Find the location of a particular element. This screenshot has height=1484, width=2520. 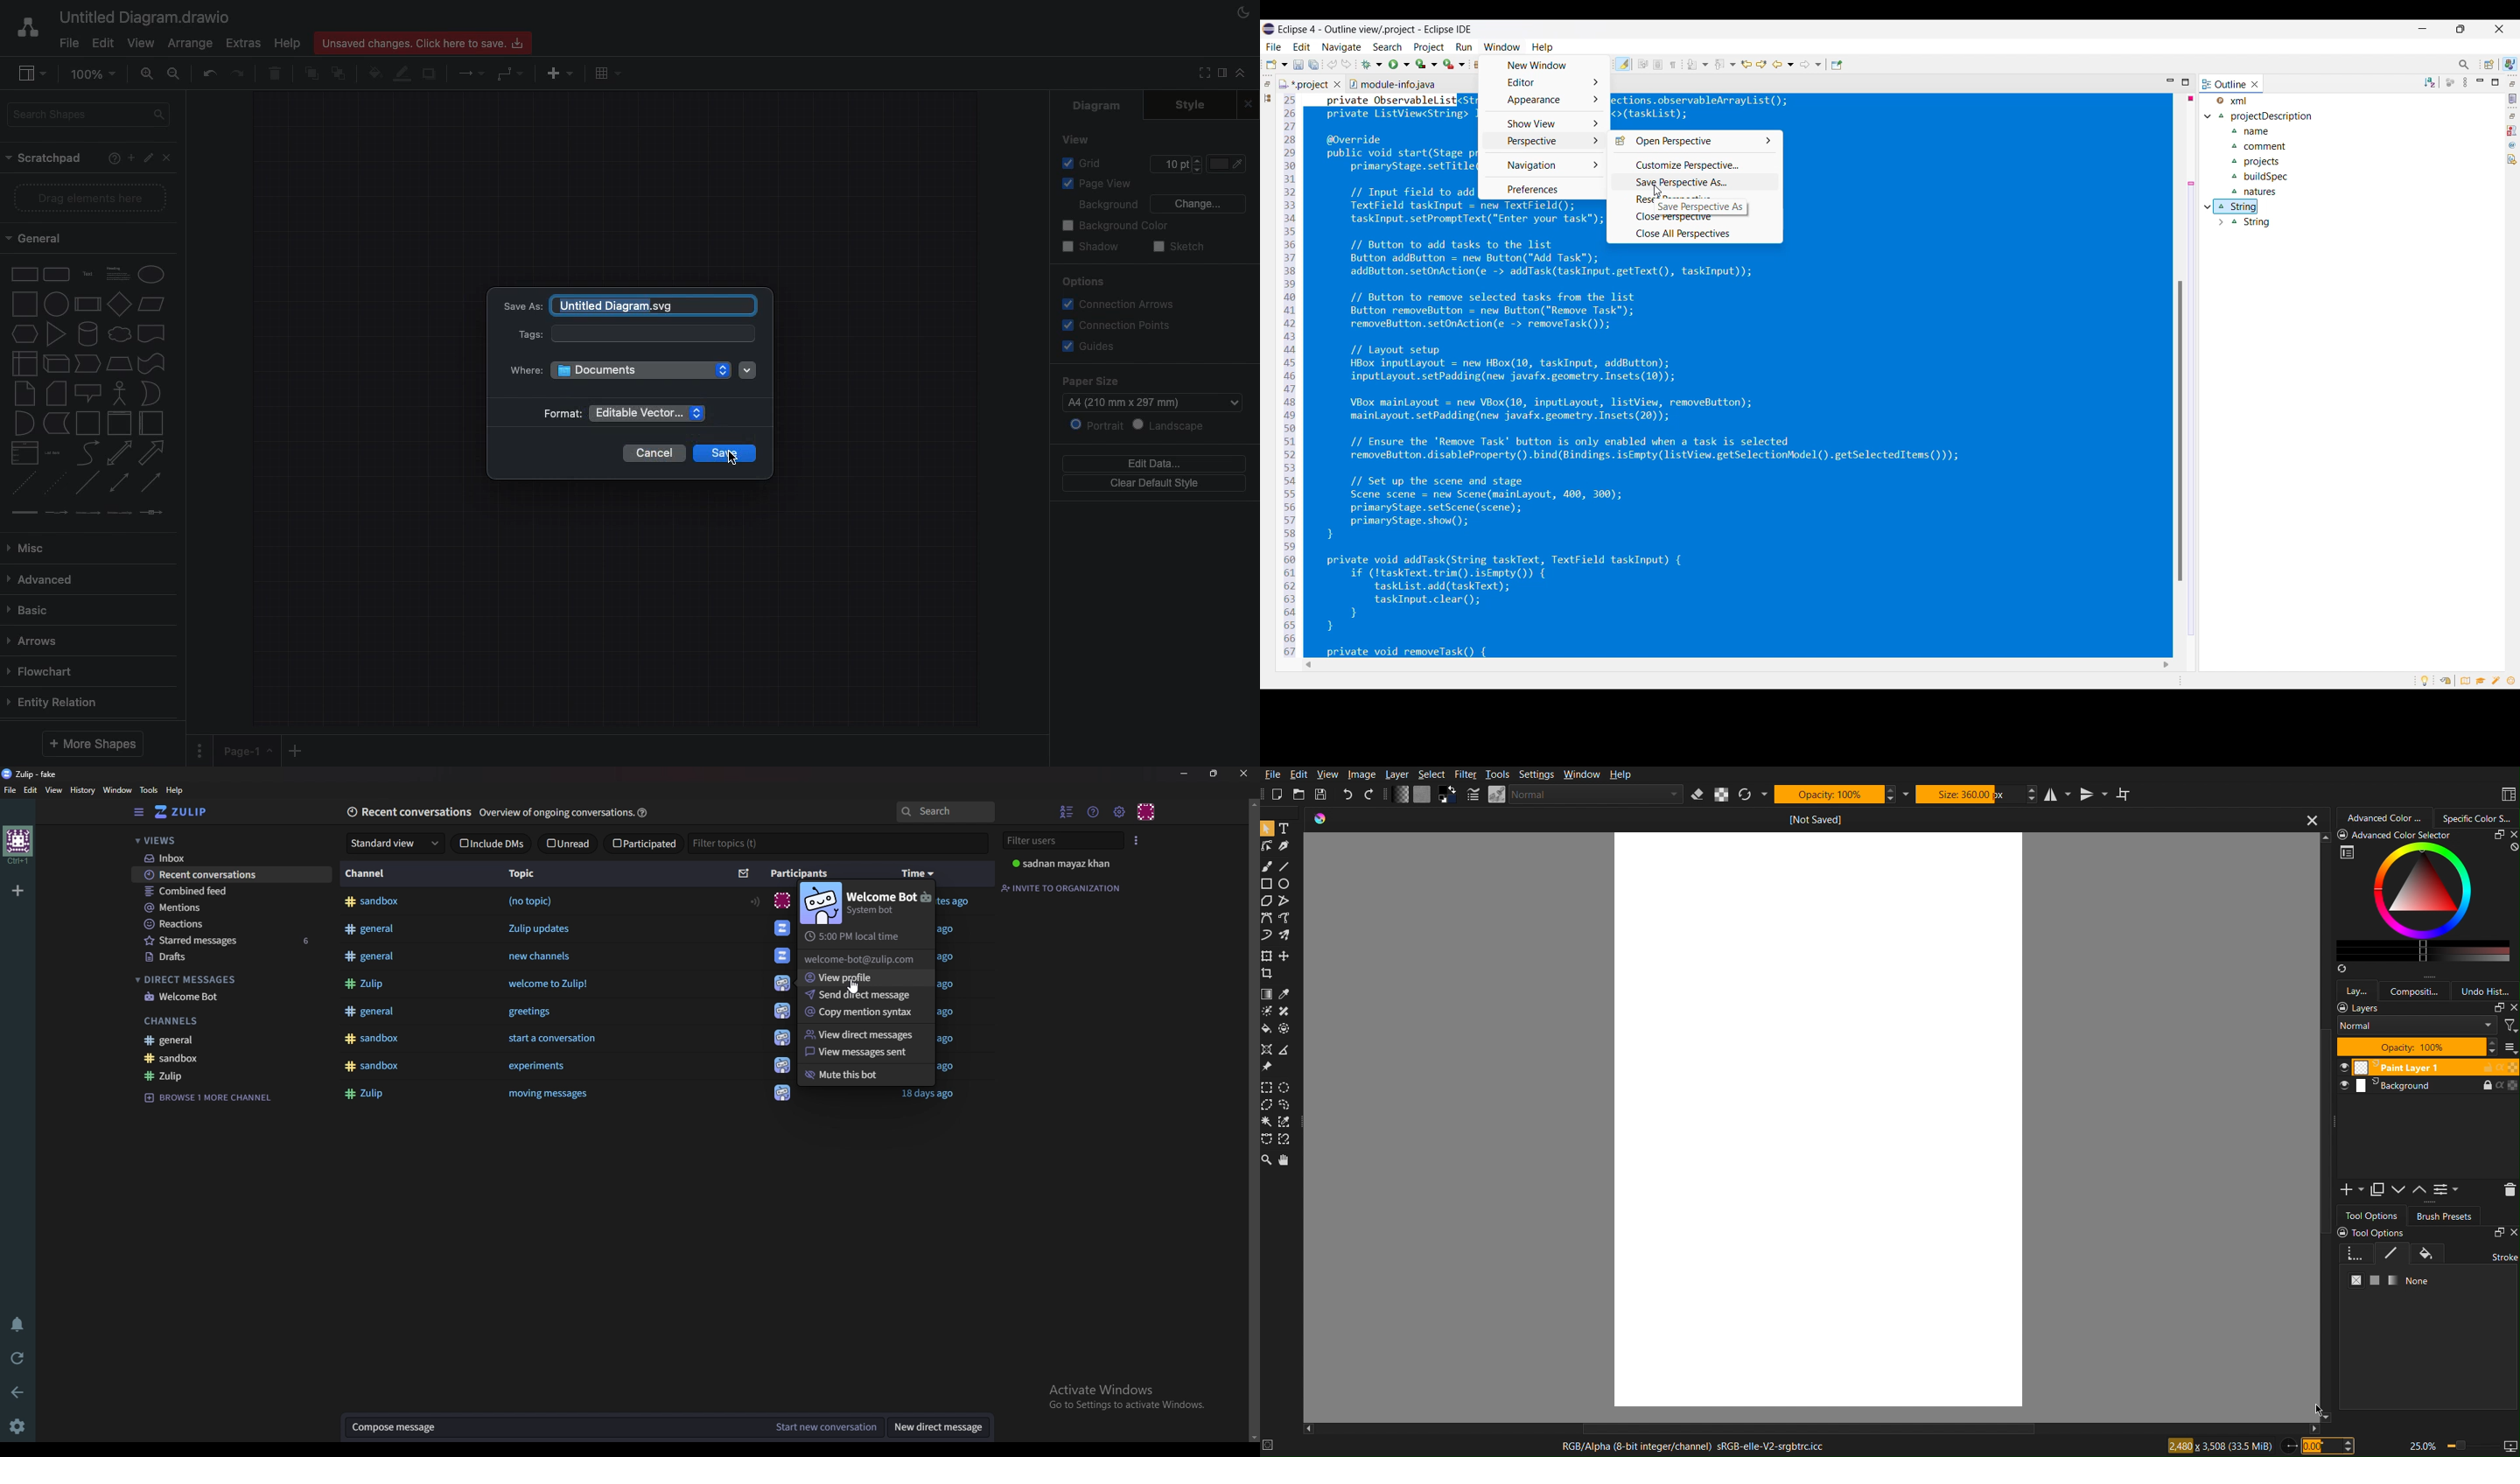

Color Settings is located at coordinates (1424, 796).